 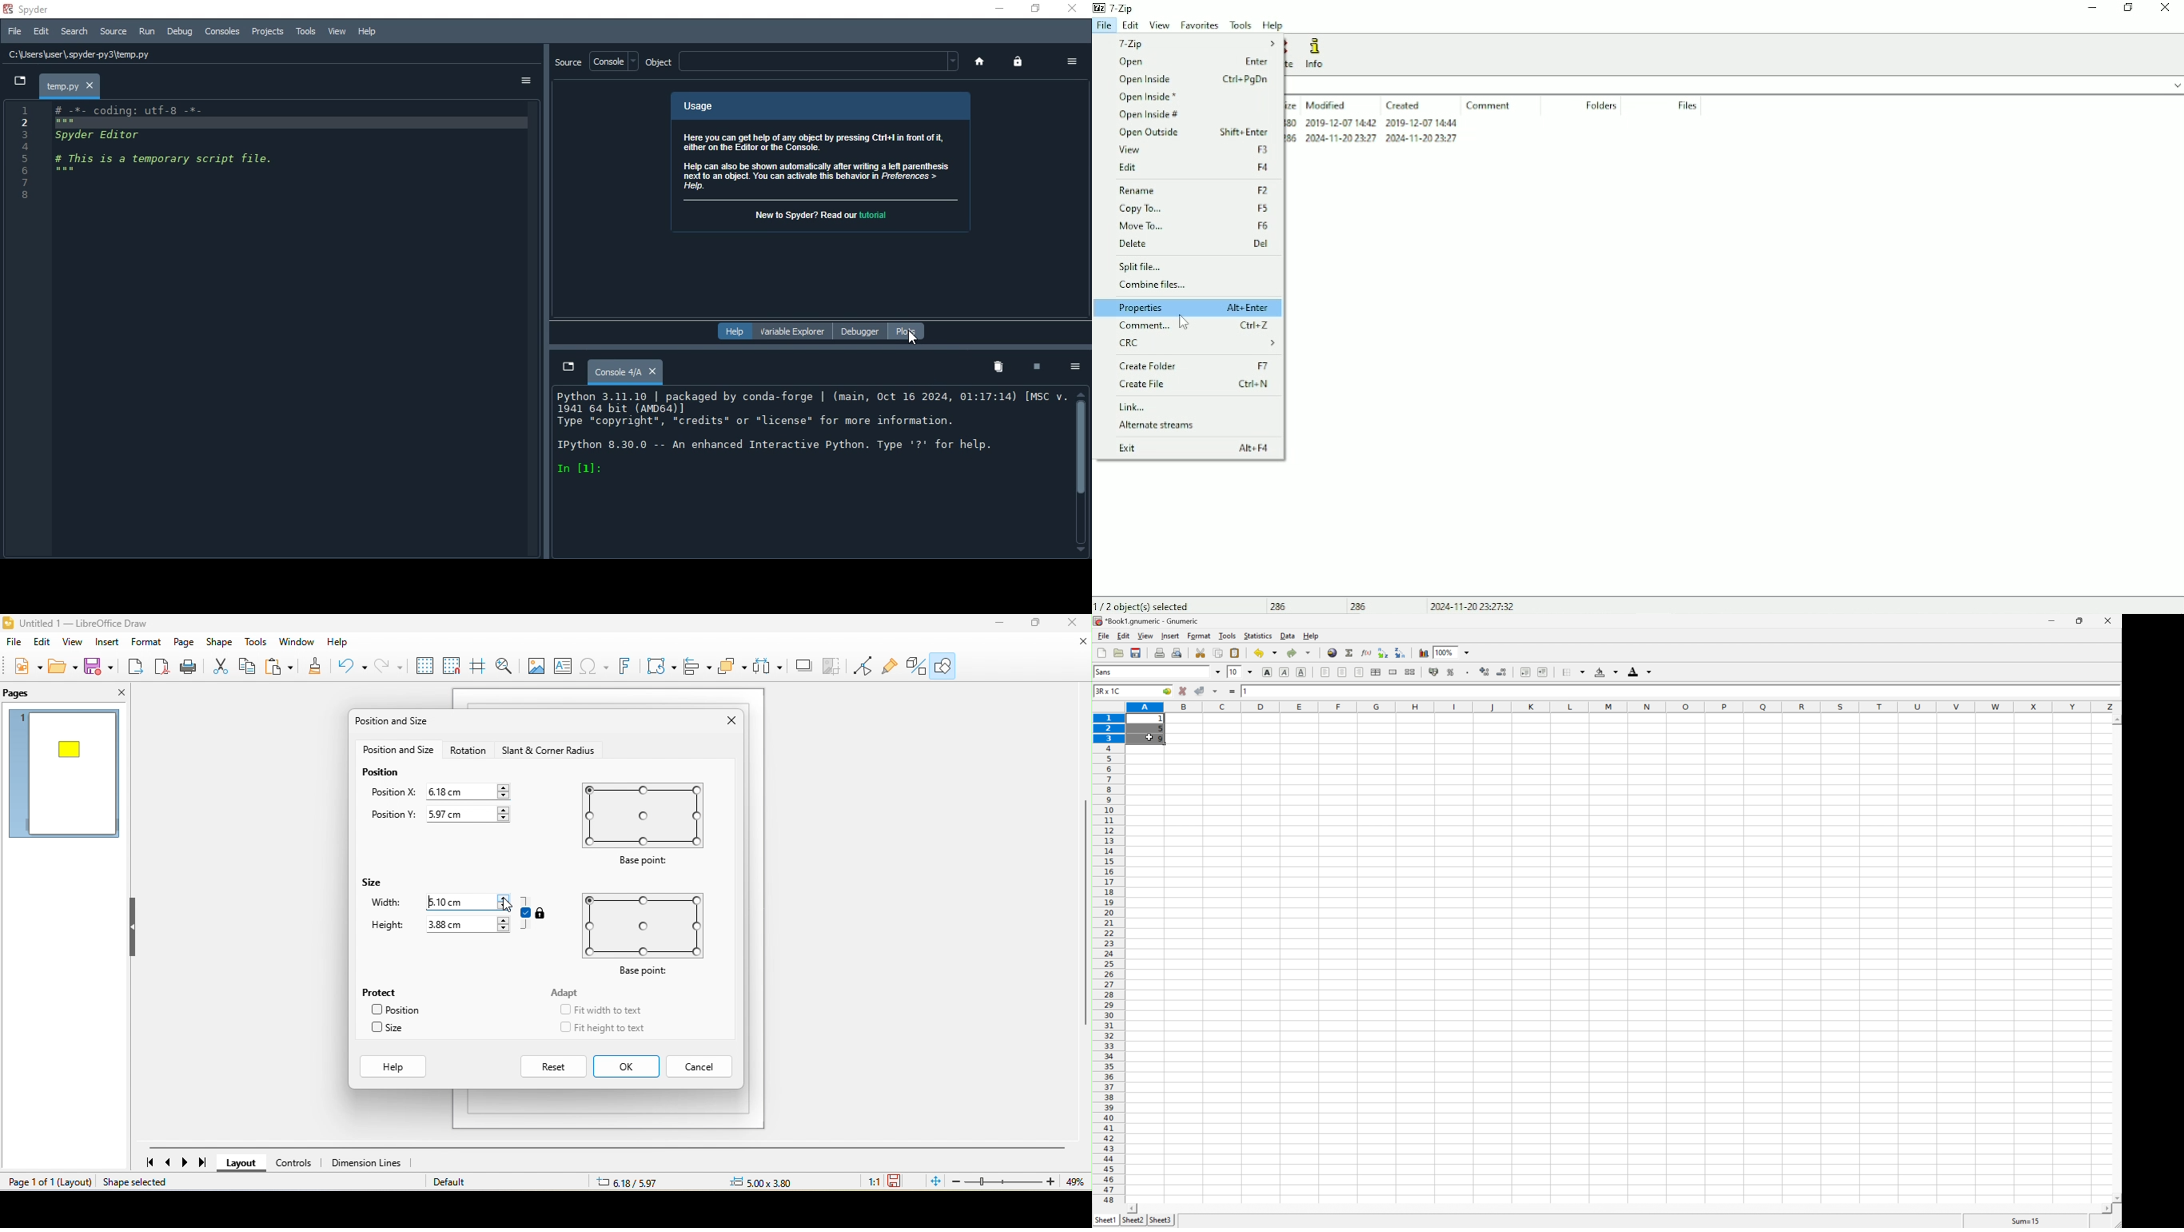 What do you see at coordinates (1188, 307) in the screenshot?
I see `Properties` at bounding box center [1188, 307].